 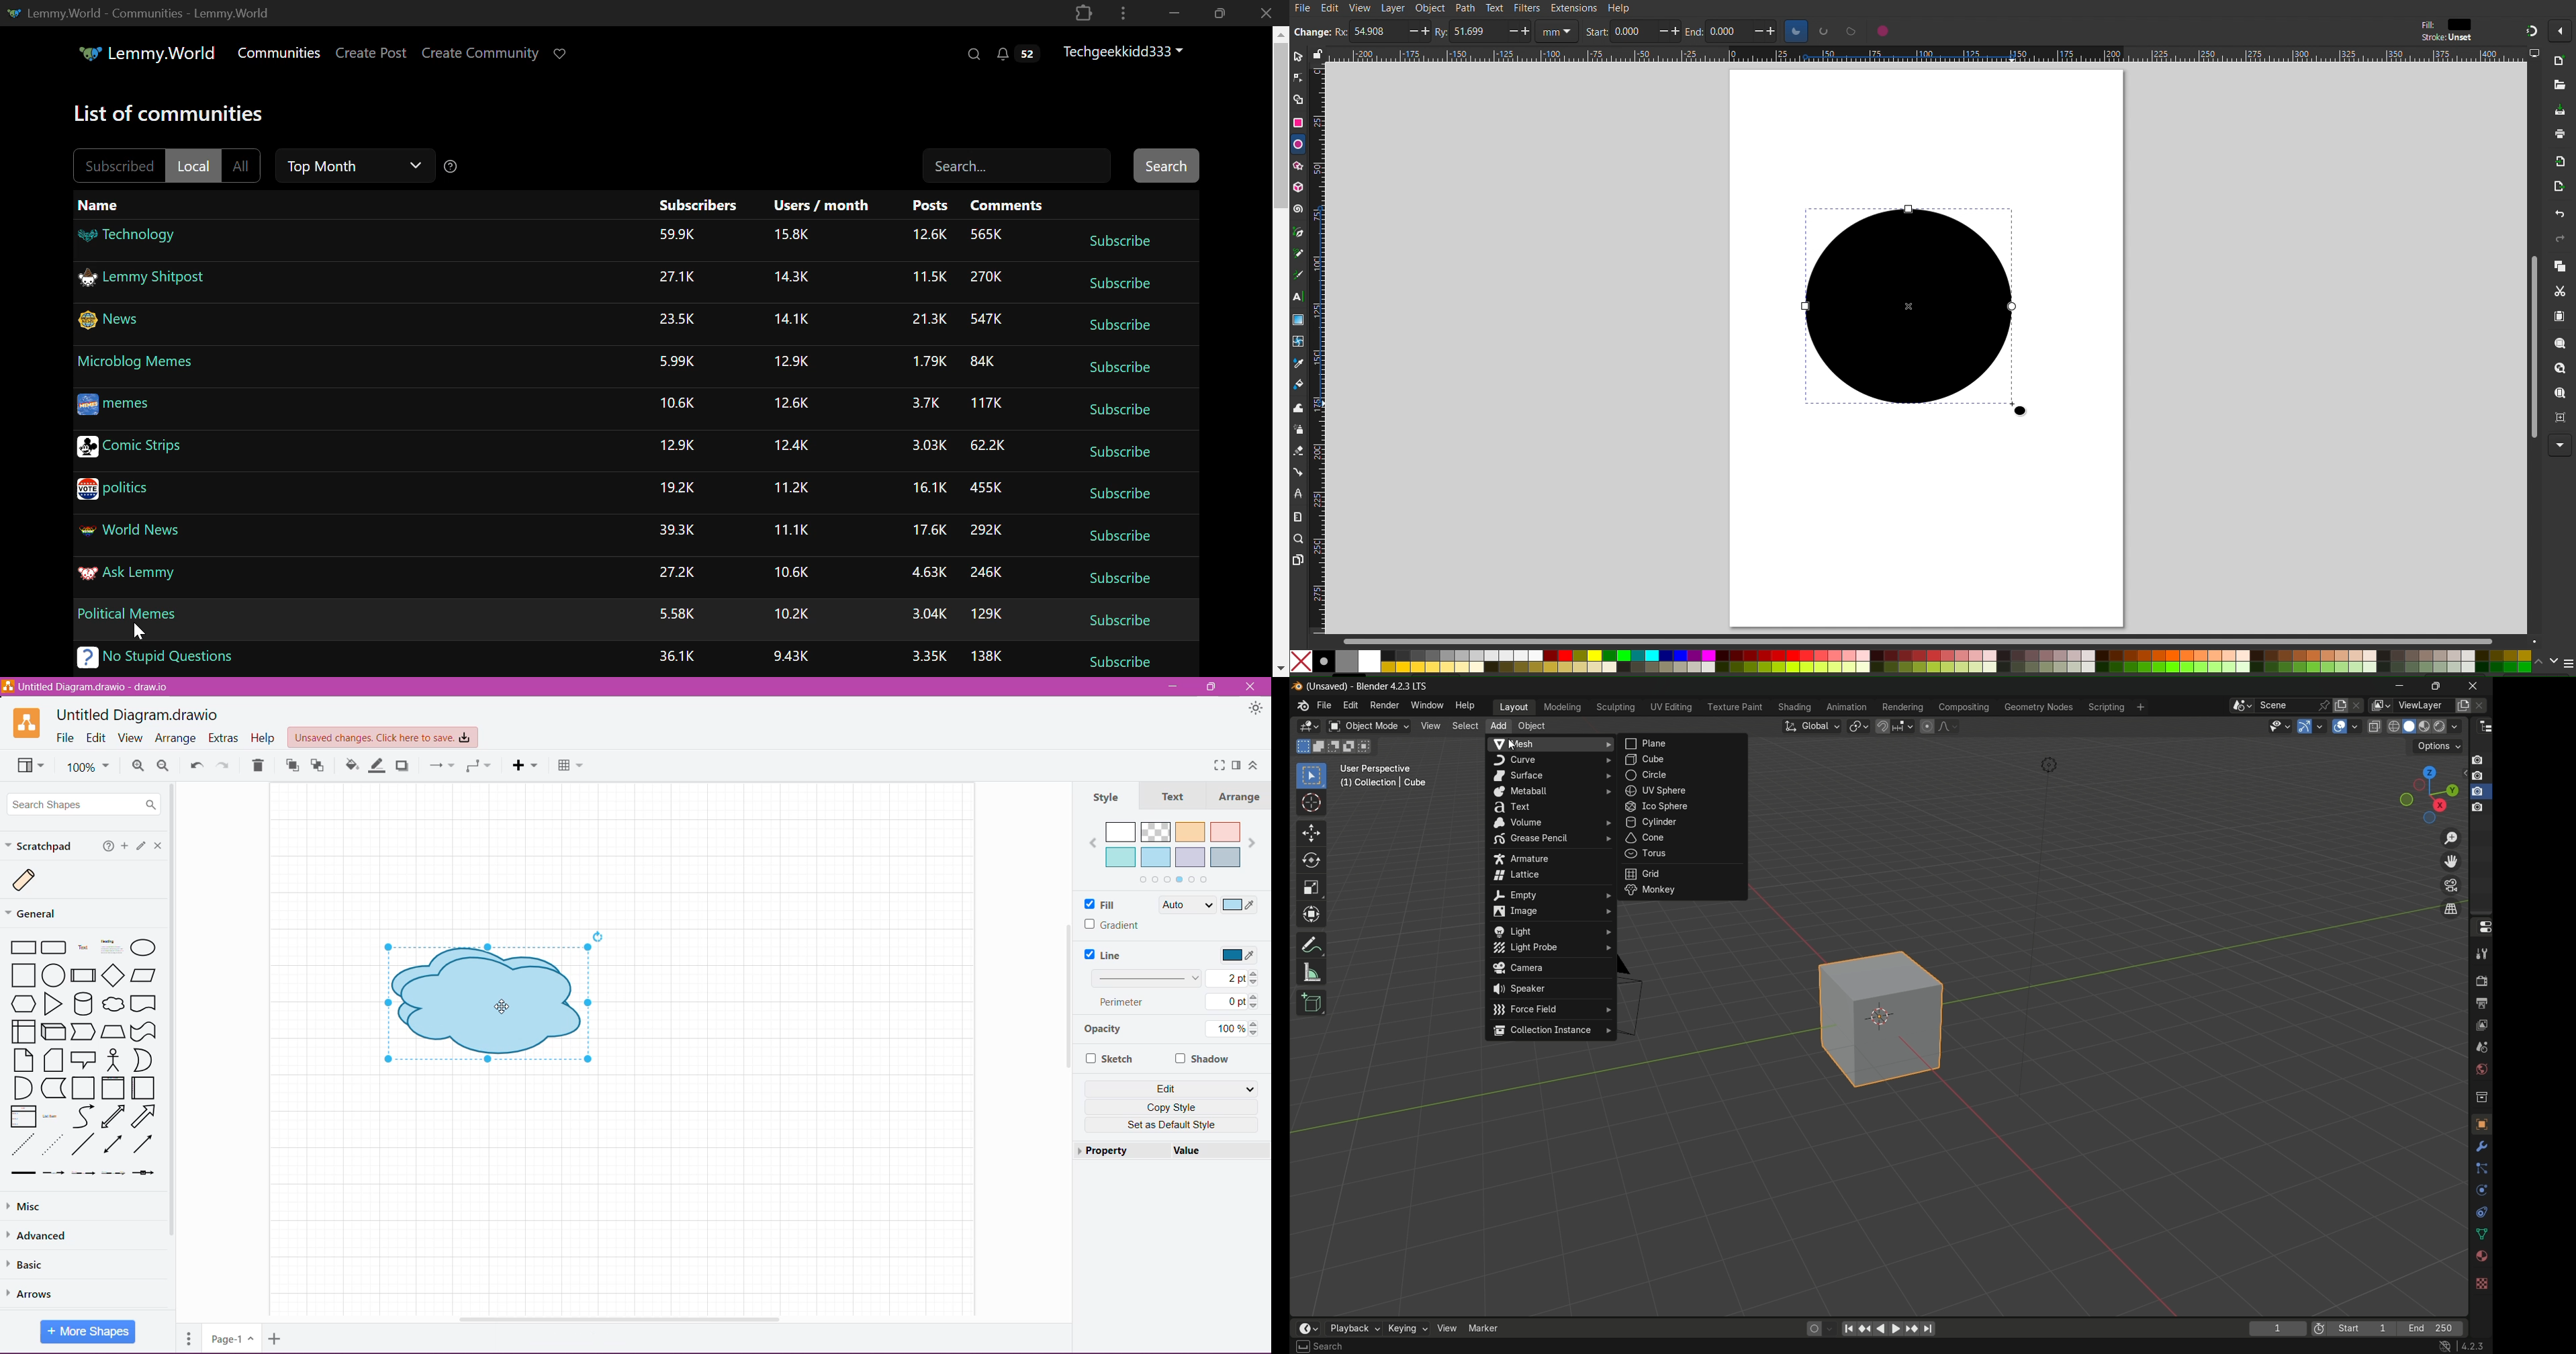 What do you see at coordinates (2568, 664) in the screenshot?
I see `menu` at bounding box center [2568, 664].